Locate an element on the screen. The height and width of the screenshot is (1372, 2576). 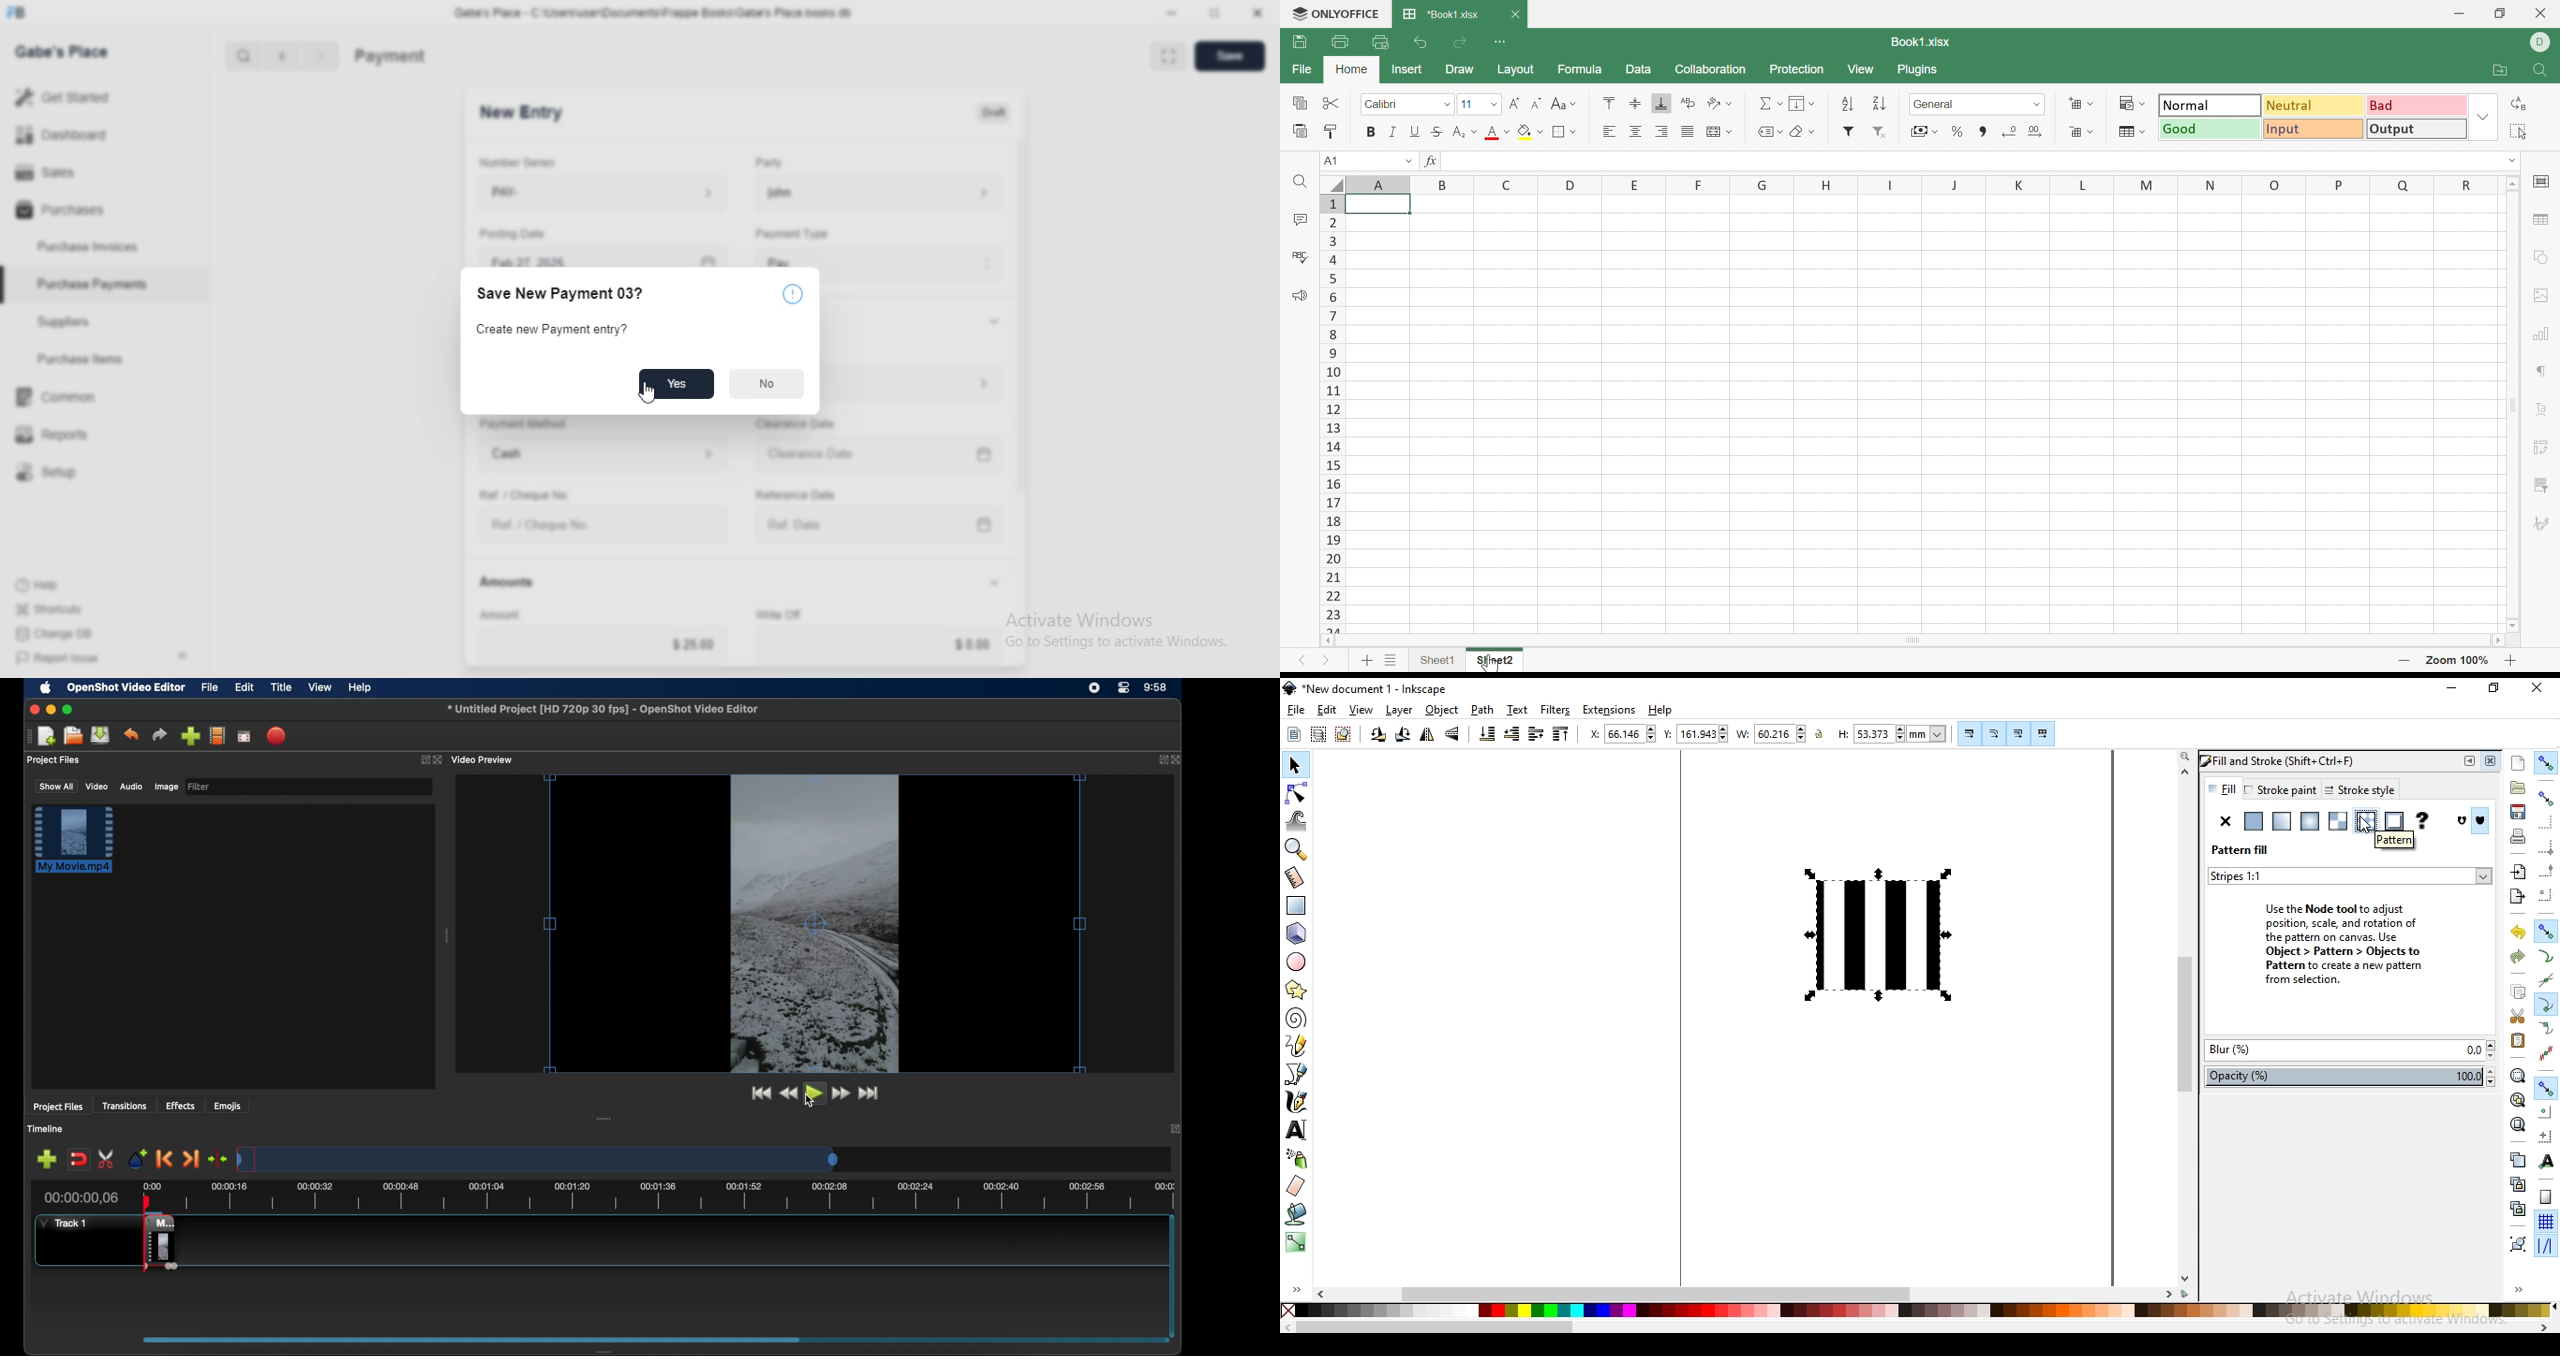
Input is located at coordinates (2311, 130).